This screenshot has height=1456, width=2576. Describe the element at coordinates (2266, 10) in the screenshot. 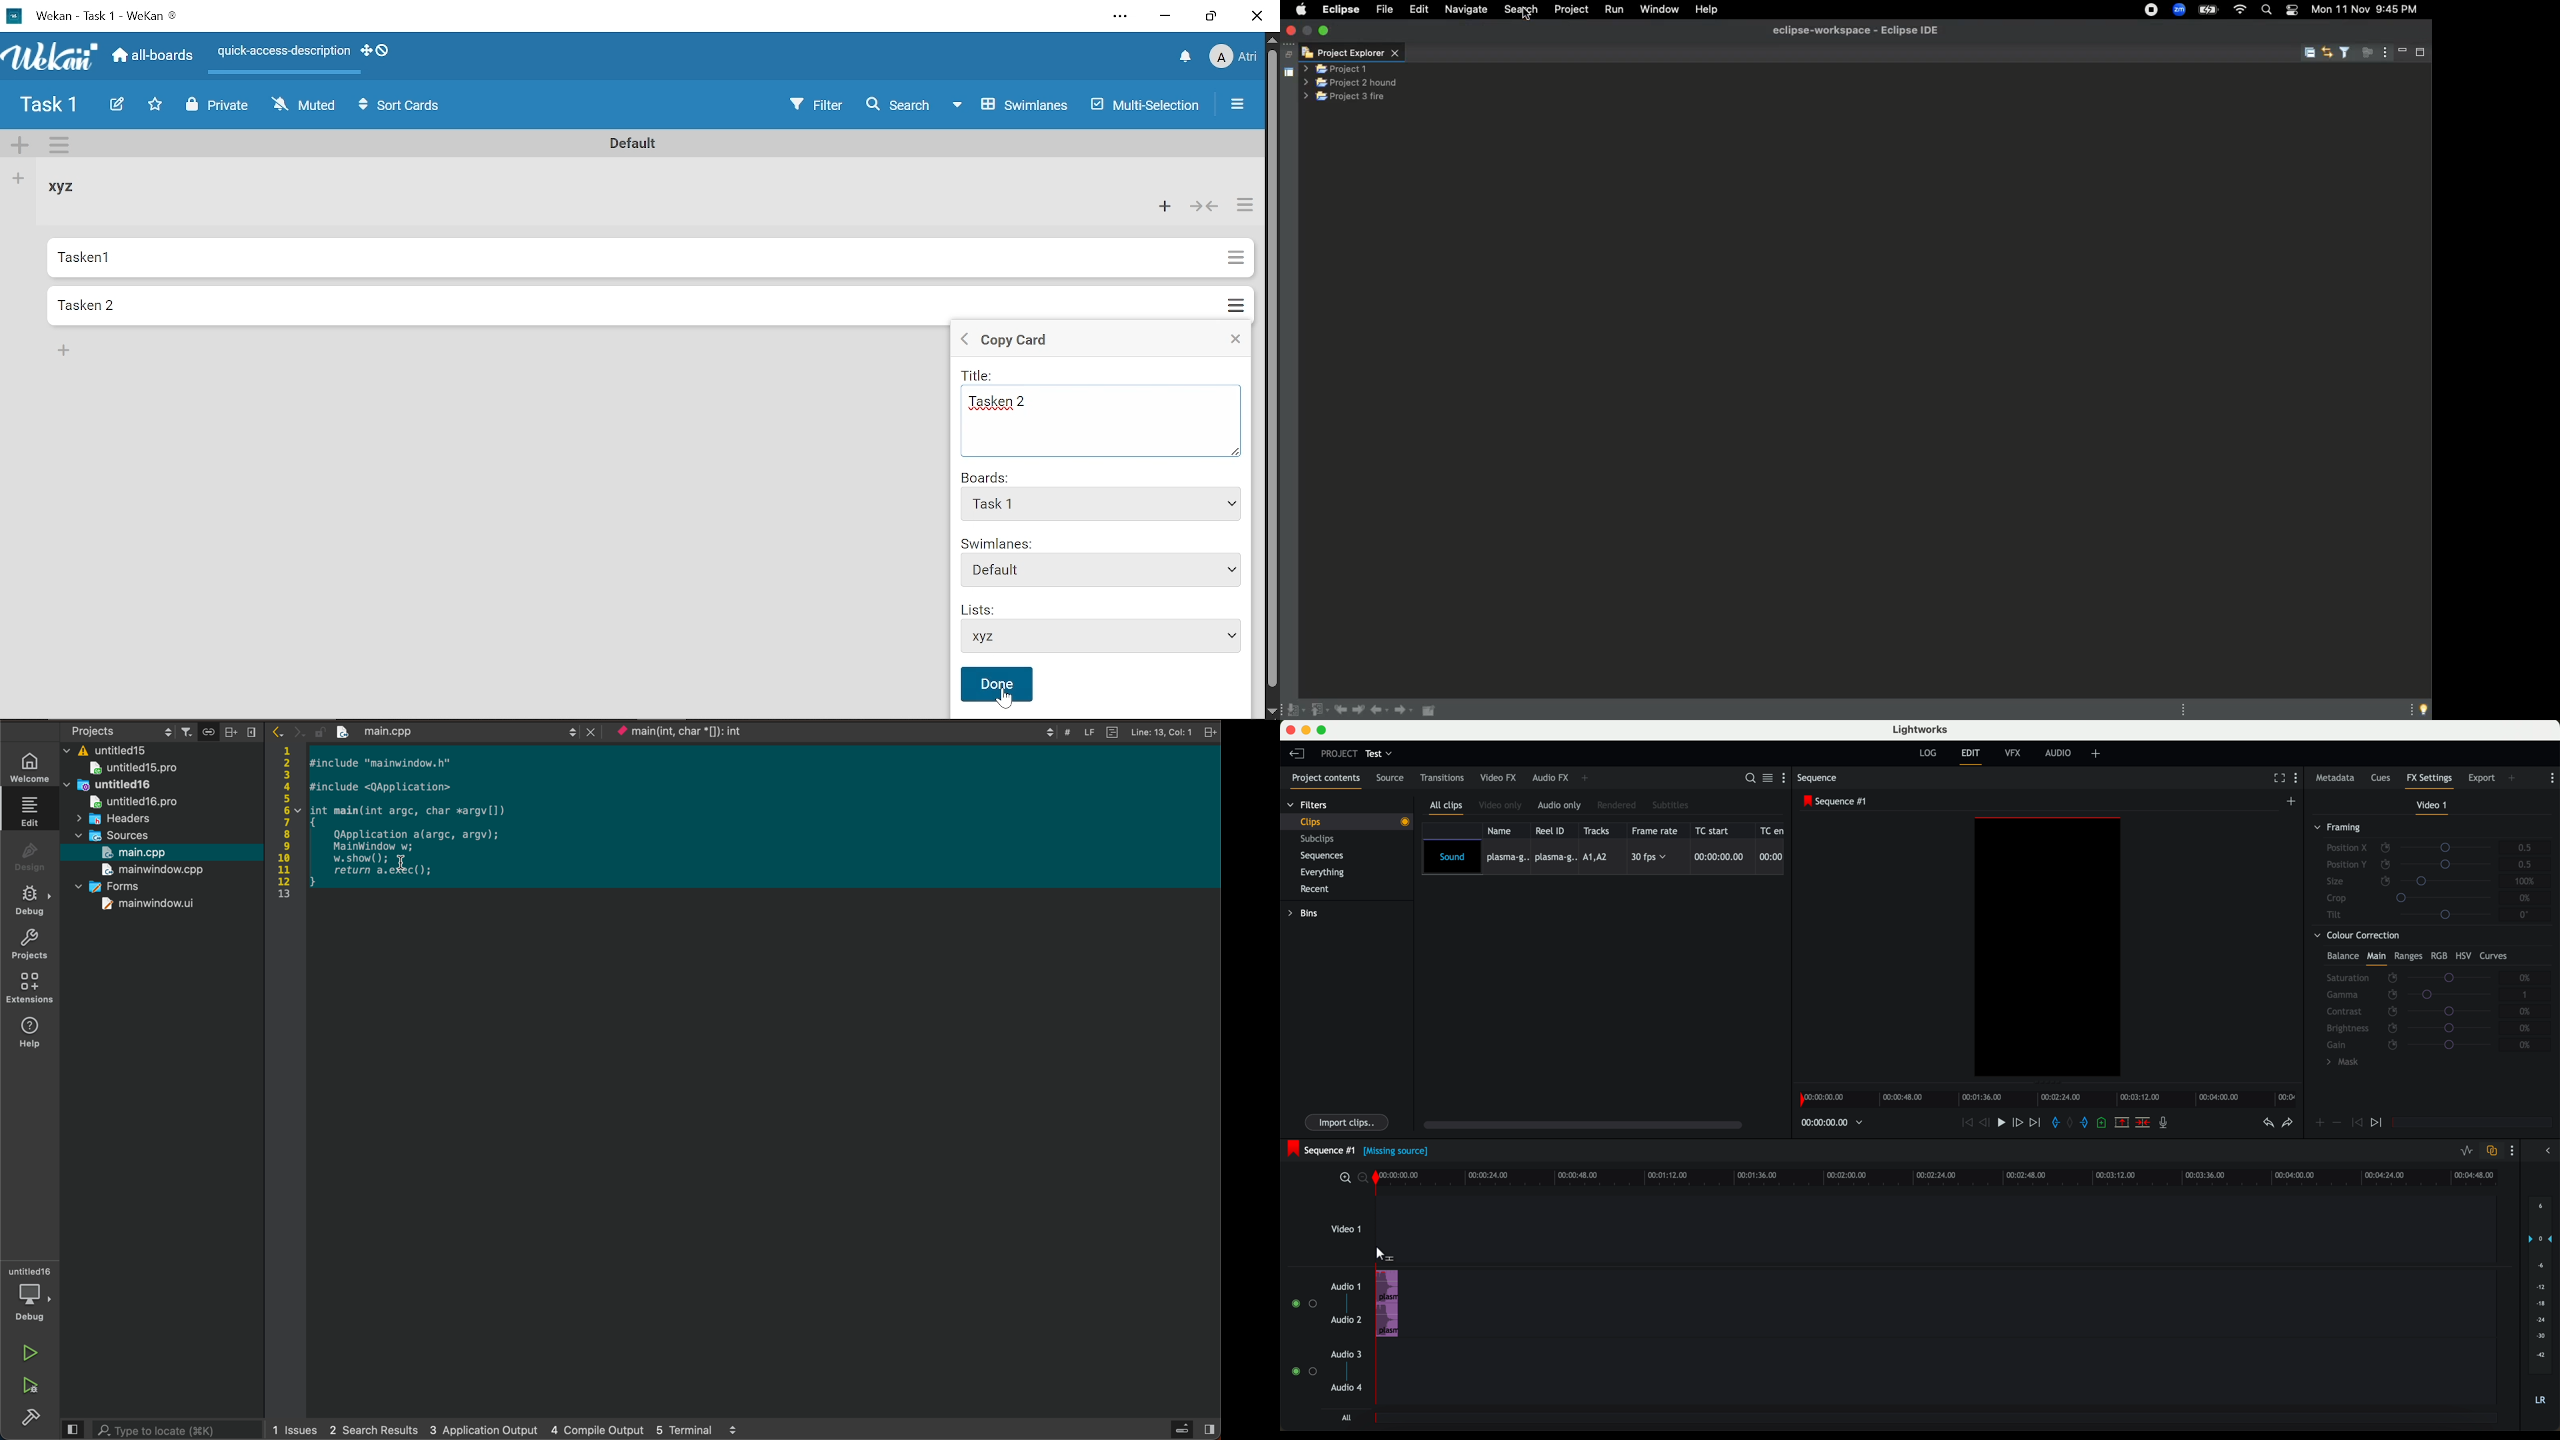

I see `Search` at that location.